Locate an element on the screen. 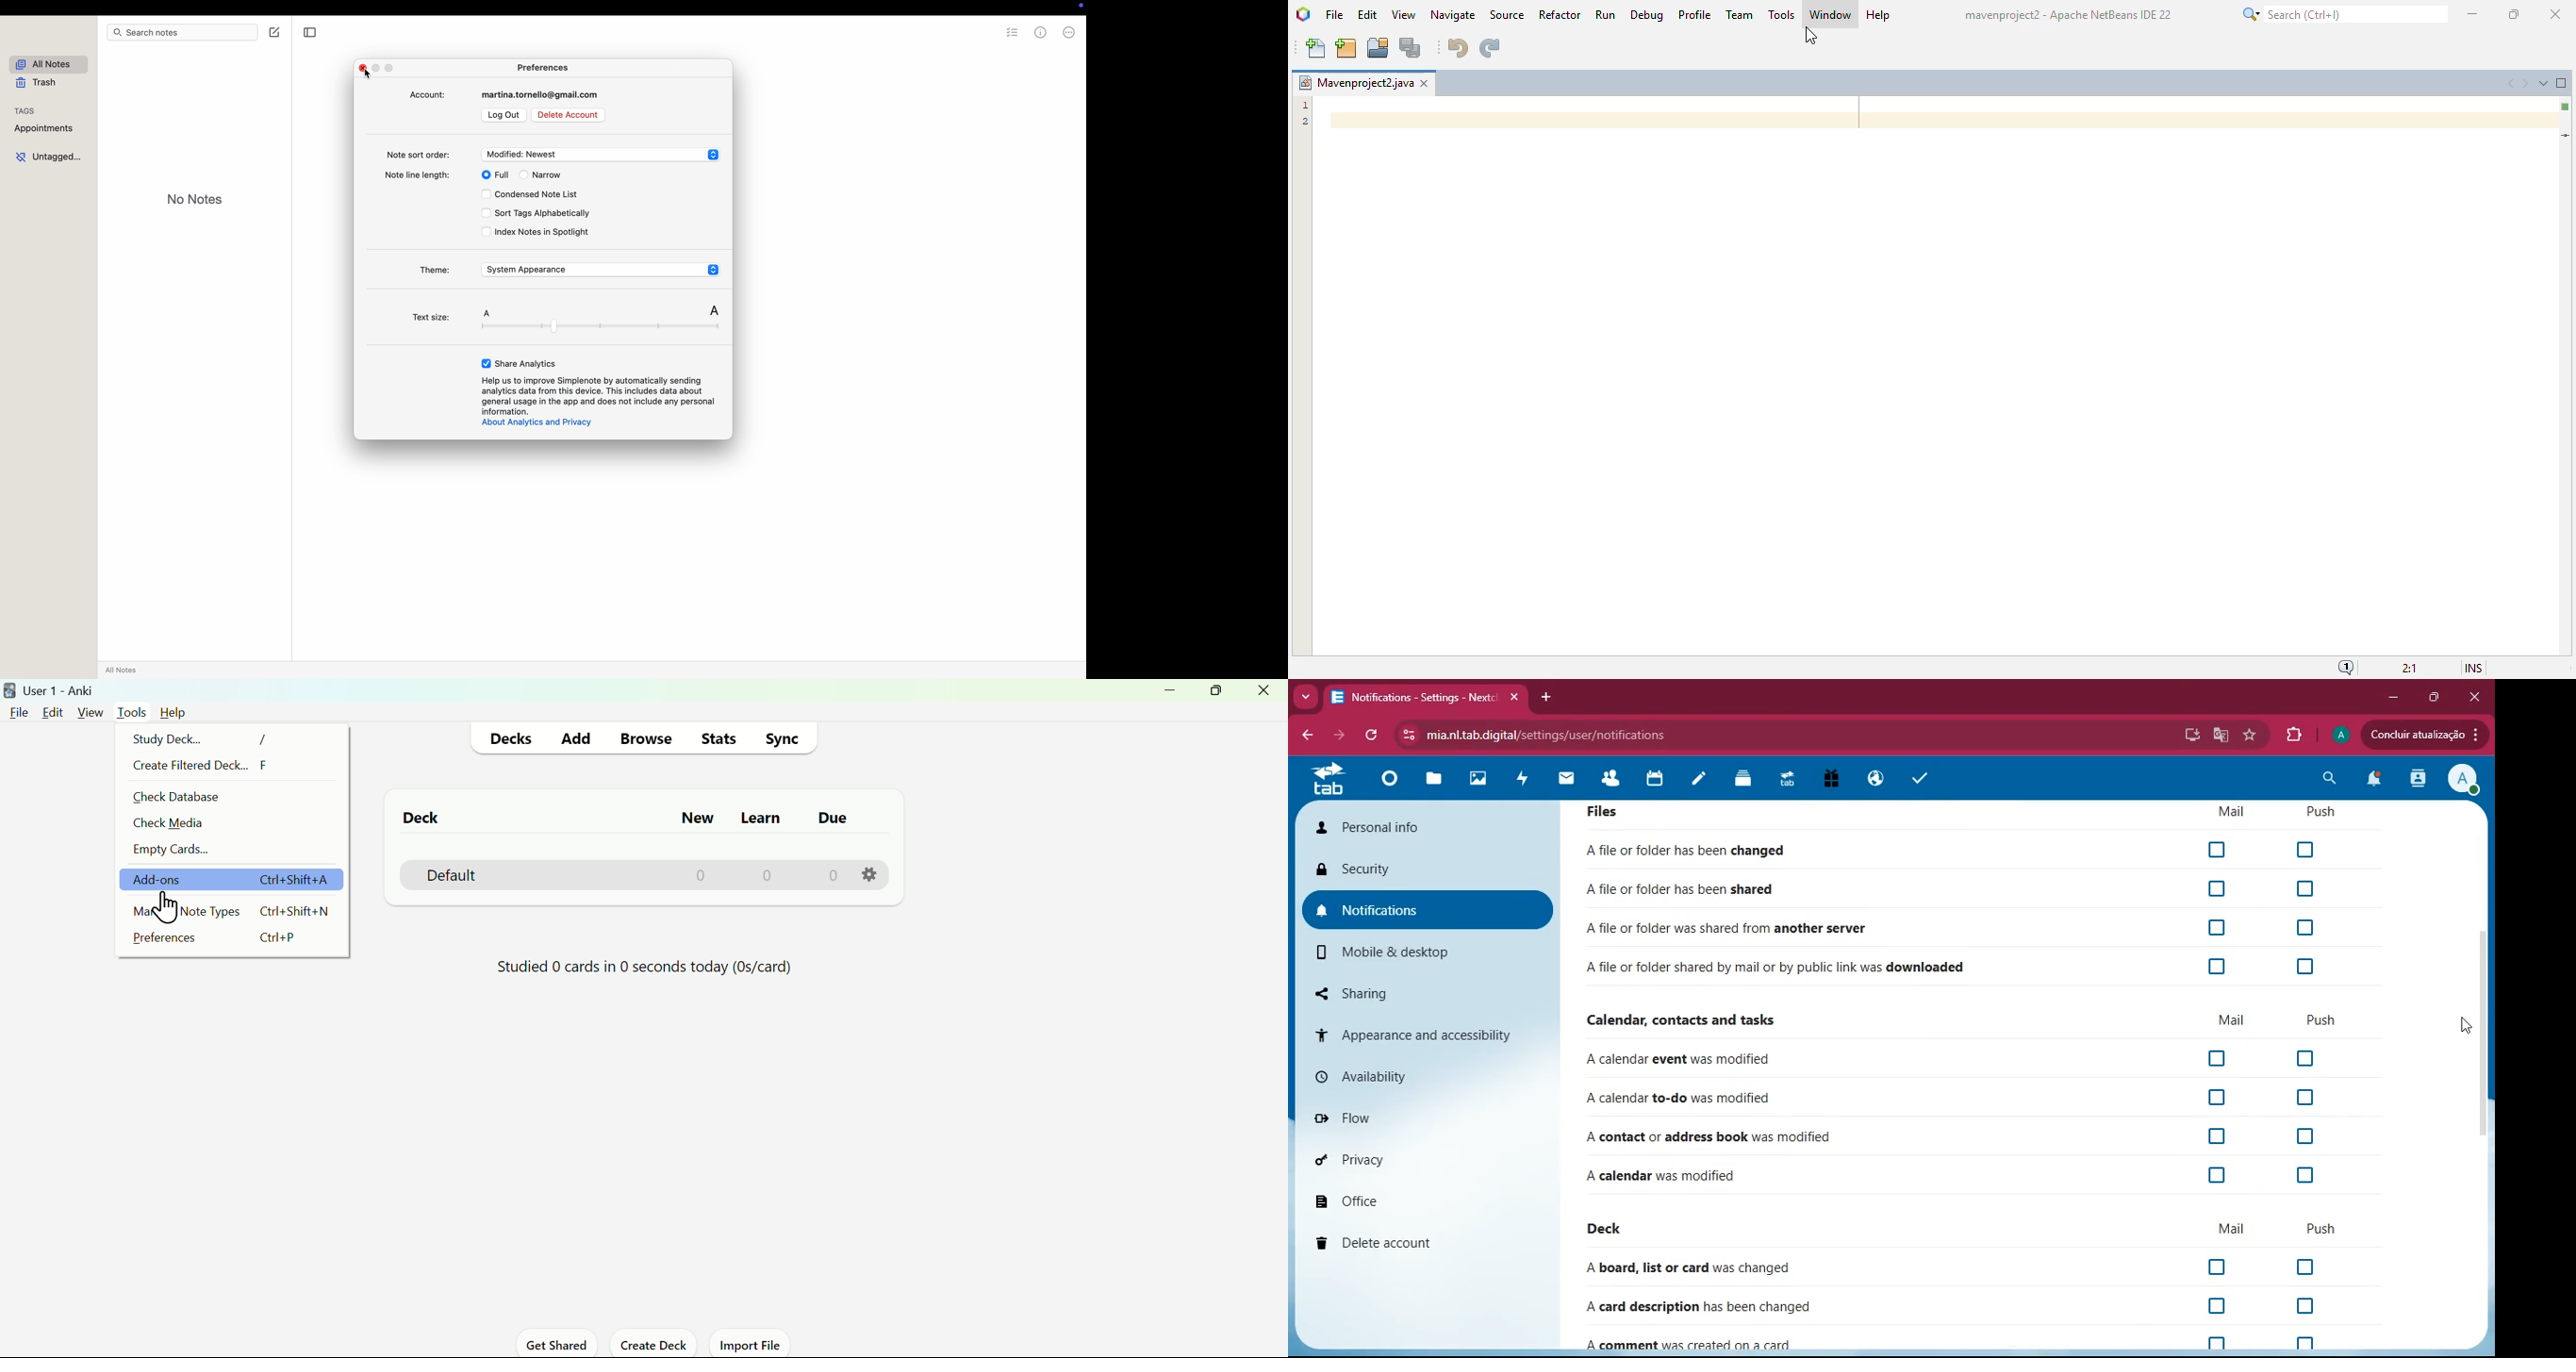 The height and width of the screenshot is (1372, 2576). Deck is located at coordinates (417, 818).